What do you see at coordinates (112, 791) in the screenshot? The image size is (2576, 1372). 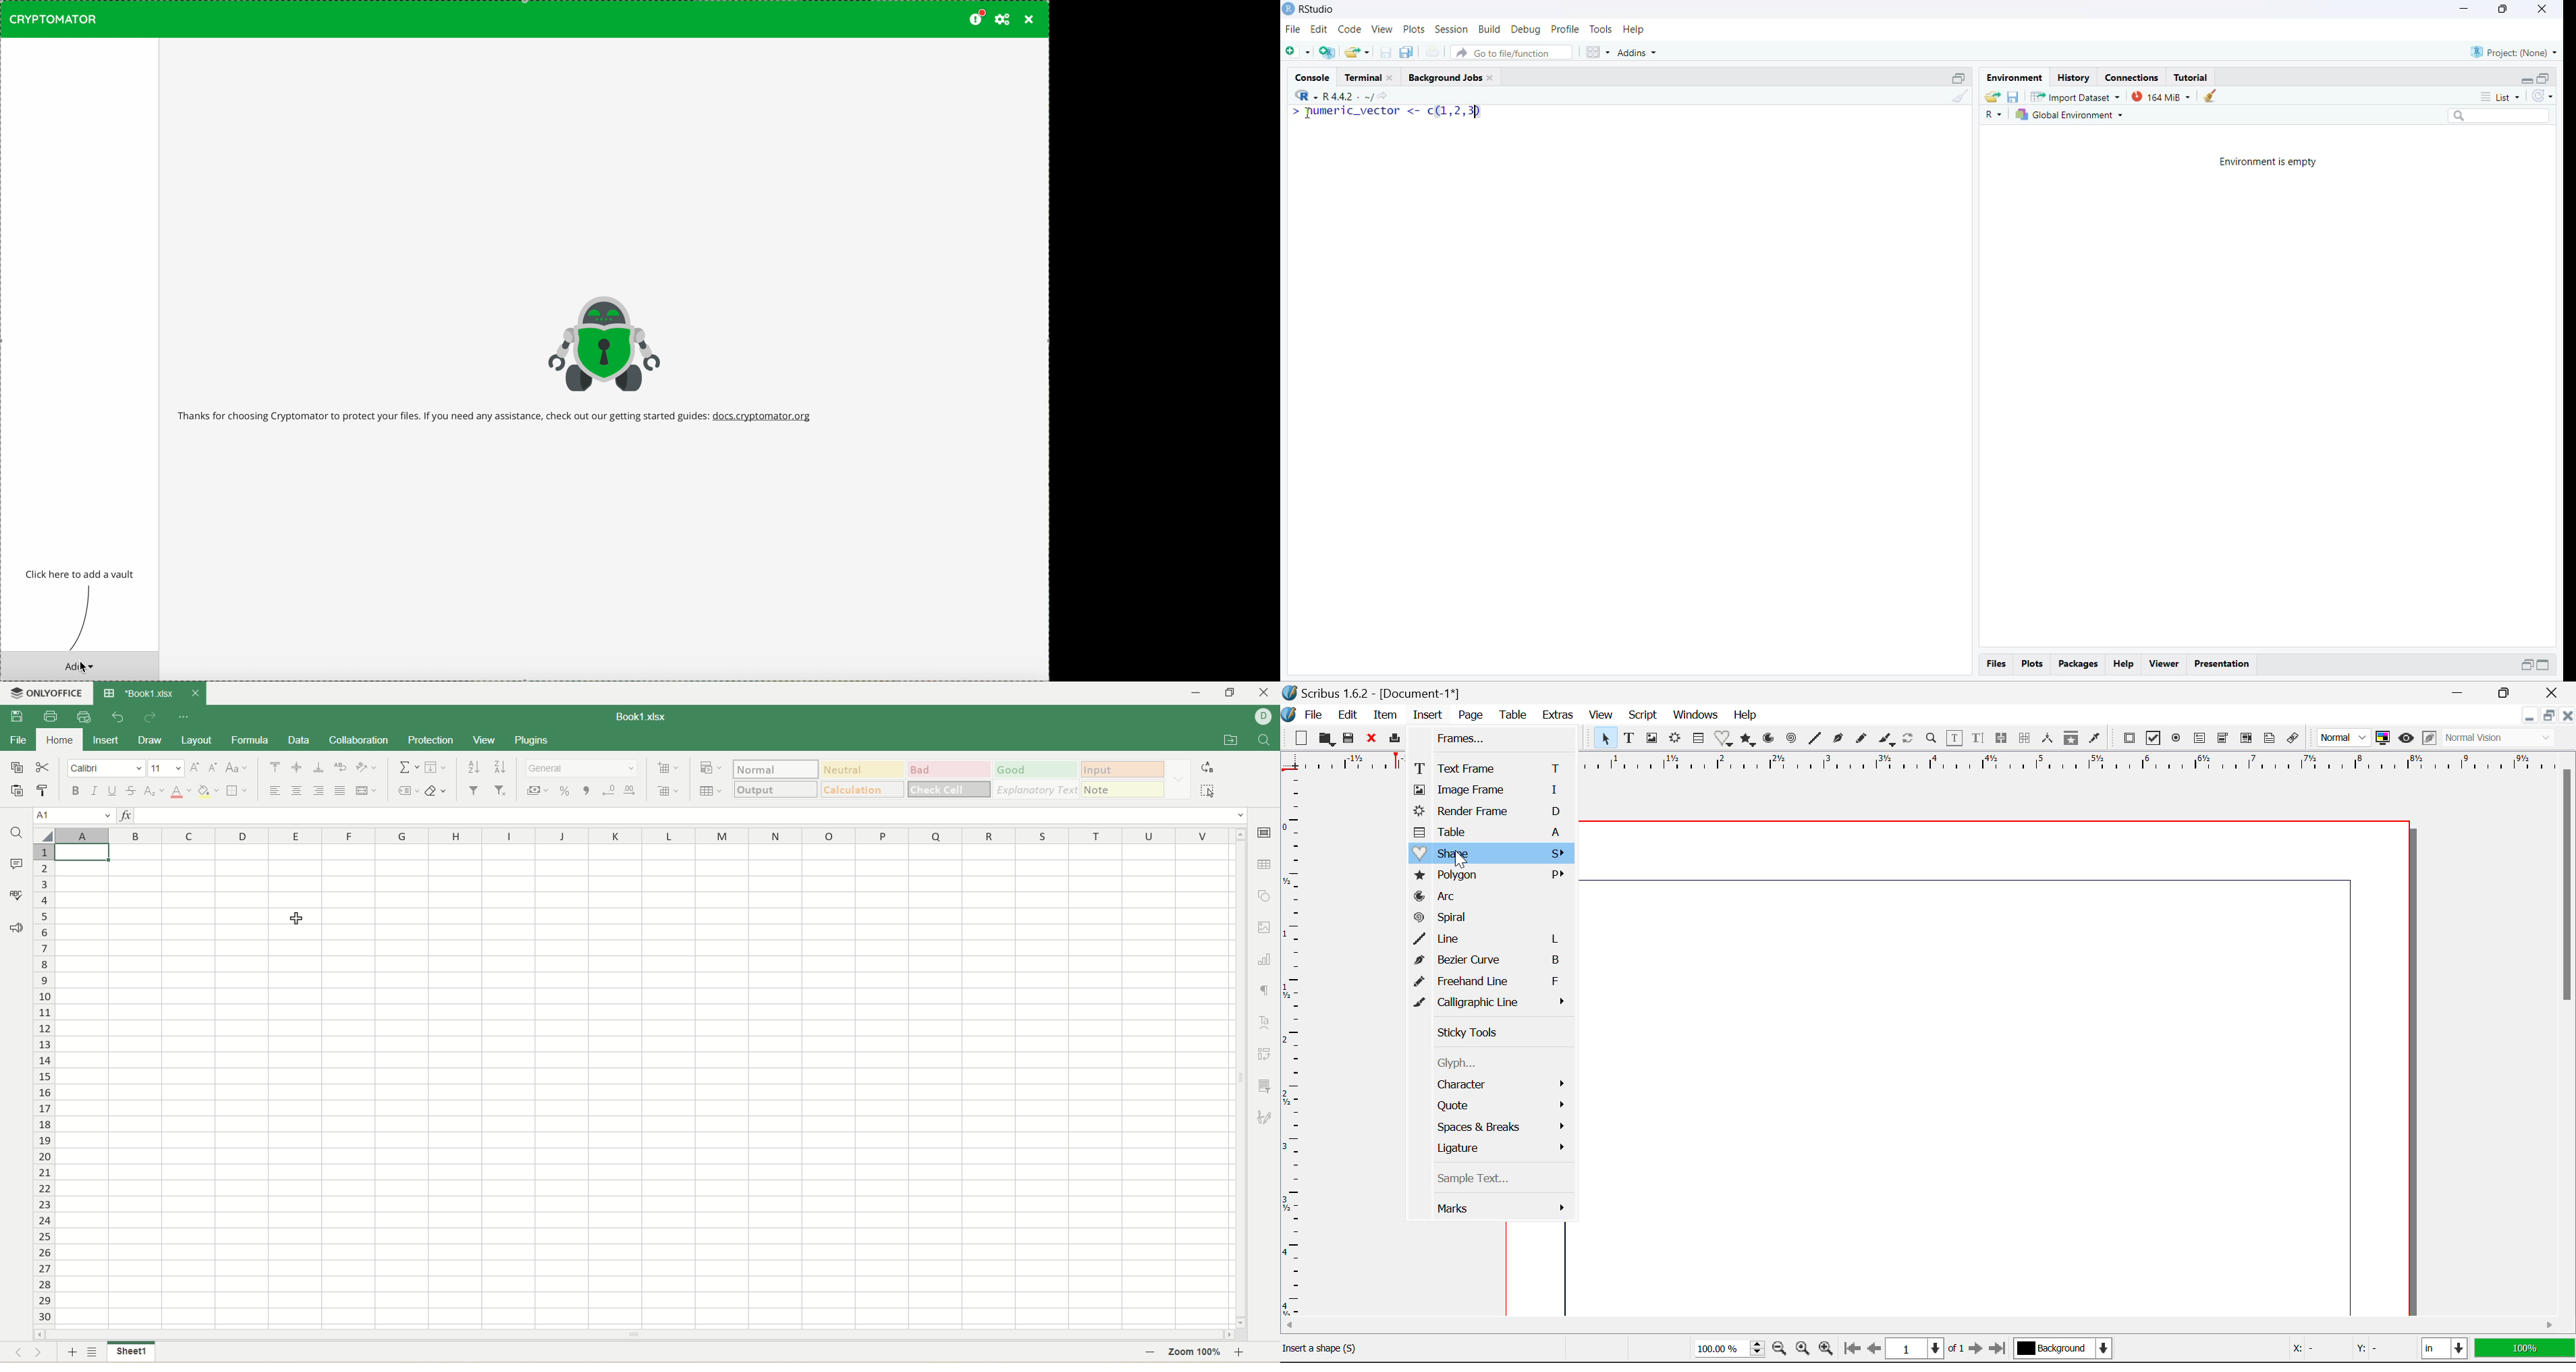 I see `underline` at bounding box center [112, 791].